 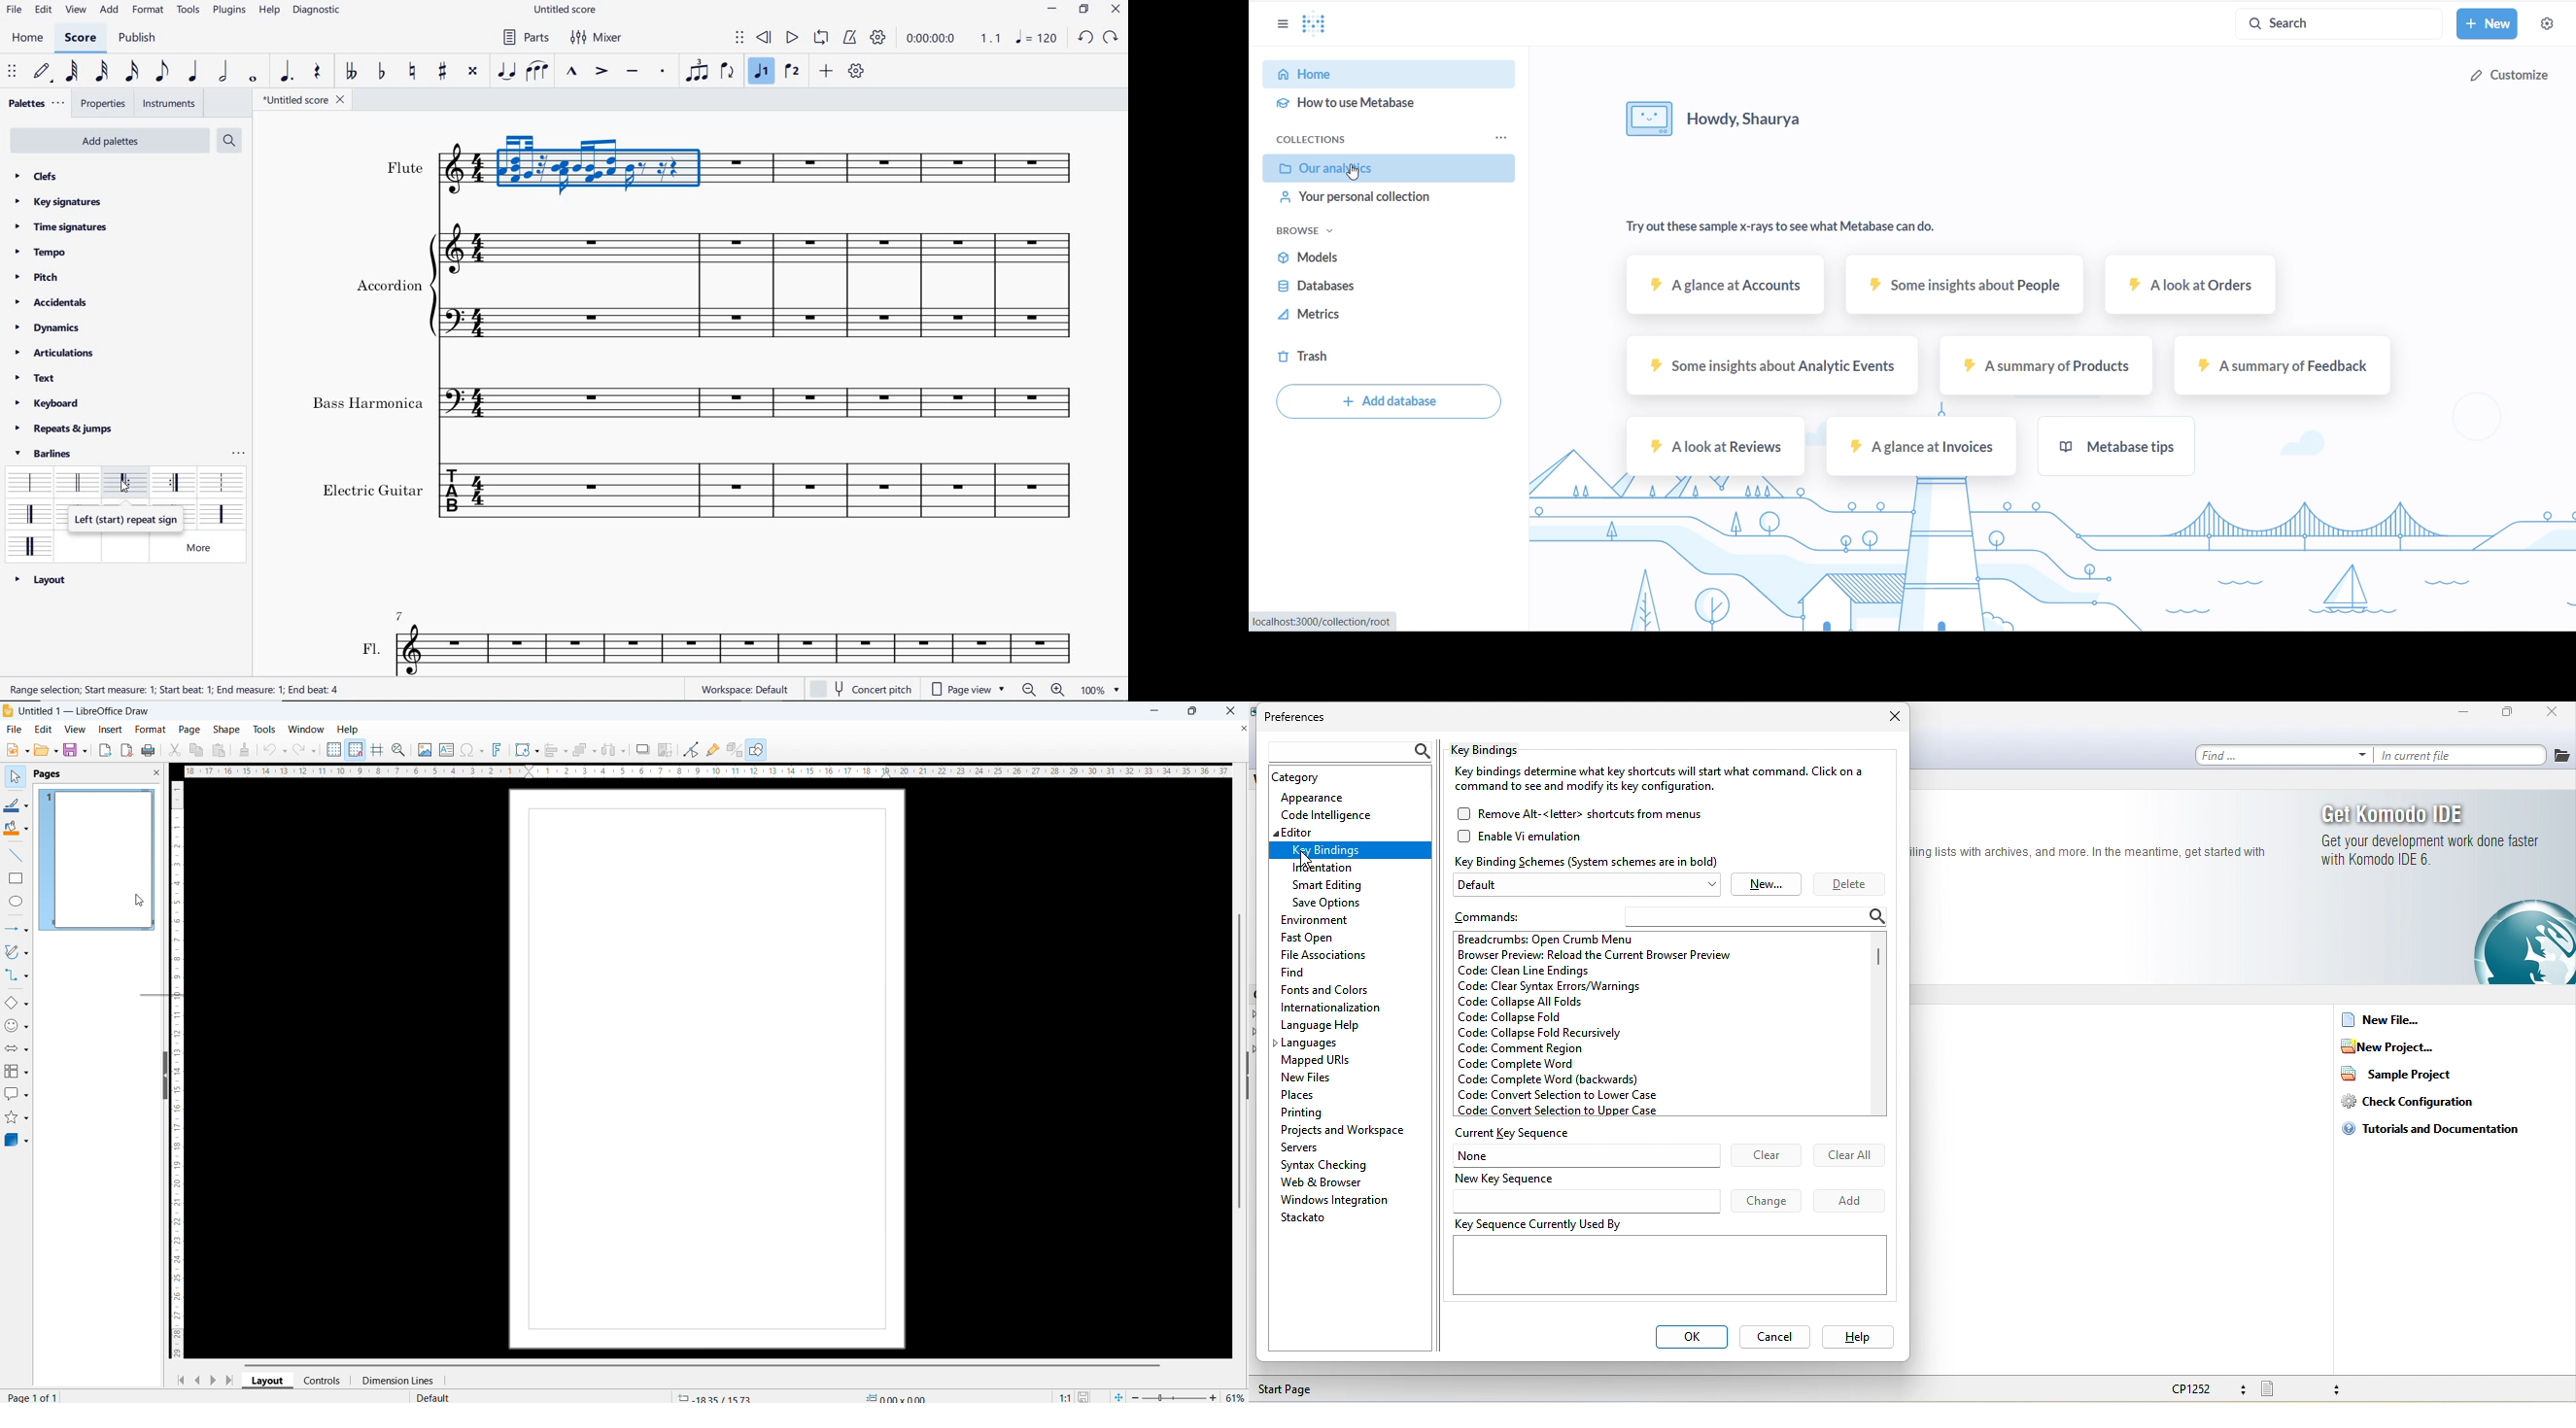 I want to click on file name, so click(x=306, y=101).